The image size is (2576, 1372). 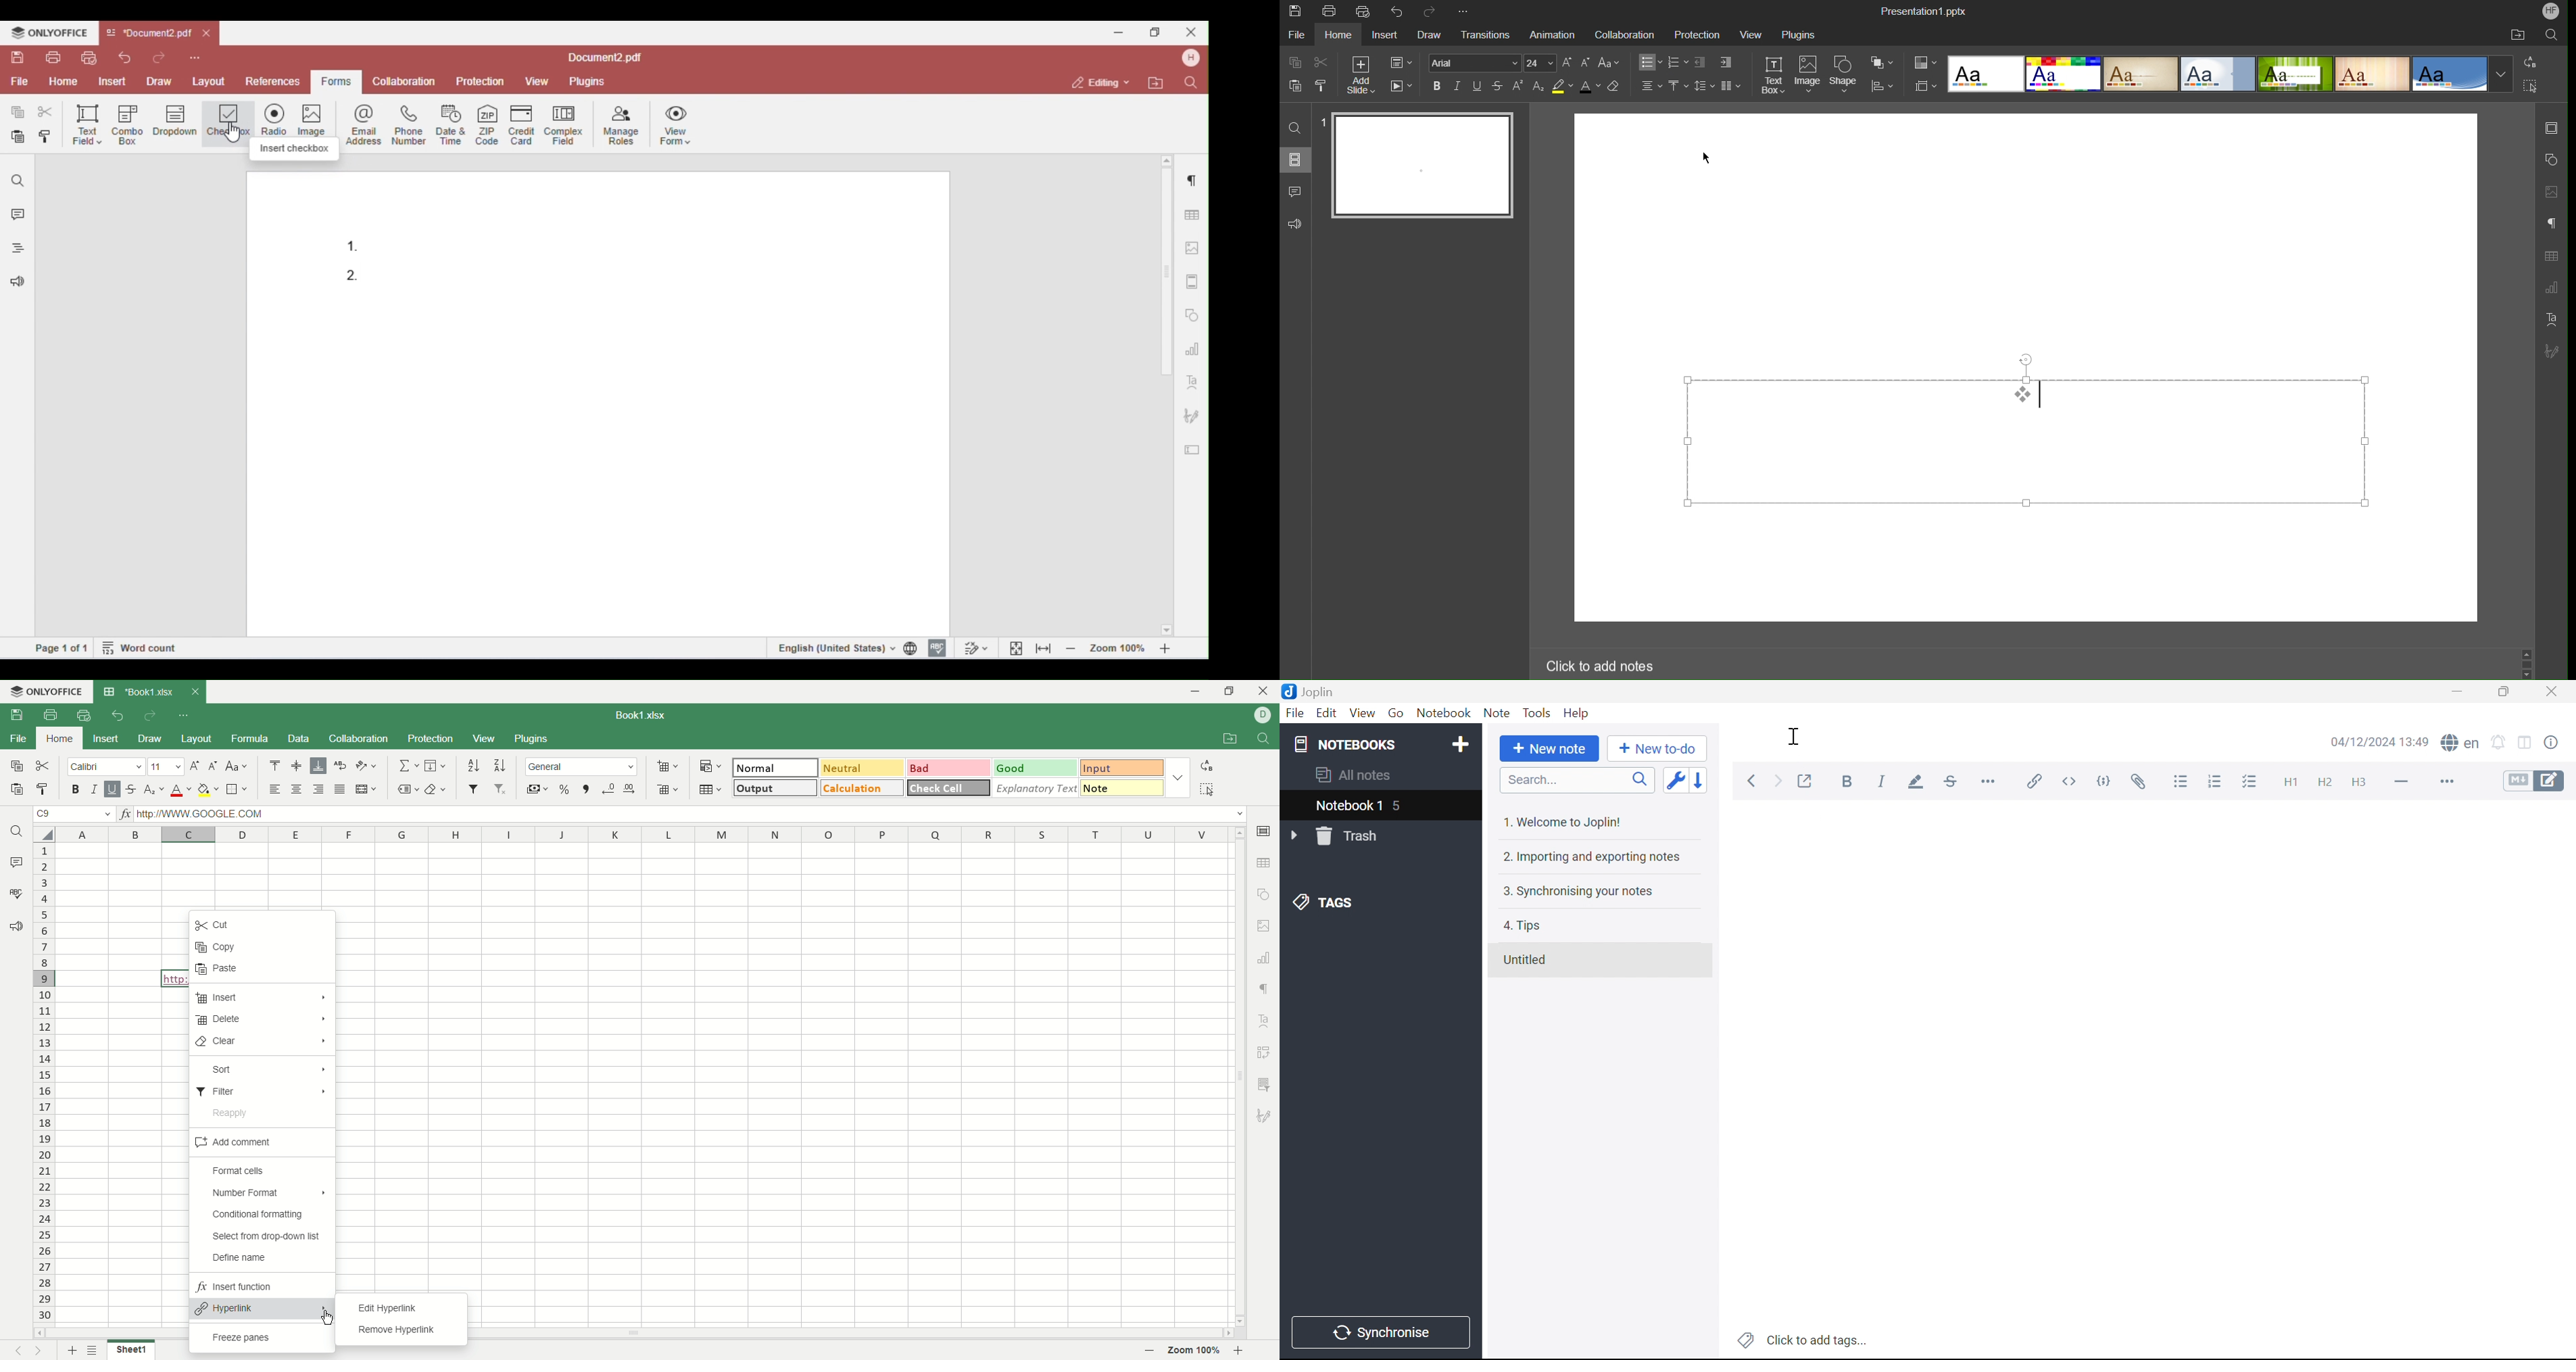 I want to click on 04/12/2024 13:49, so click(x=2380, y=742).